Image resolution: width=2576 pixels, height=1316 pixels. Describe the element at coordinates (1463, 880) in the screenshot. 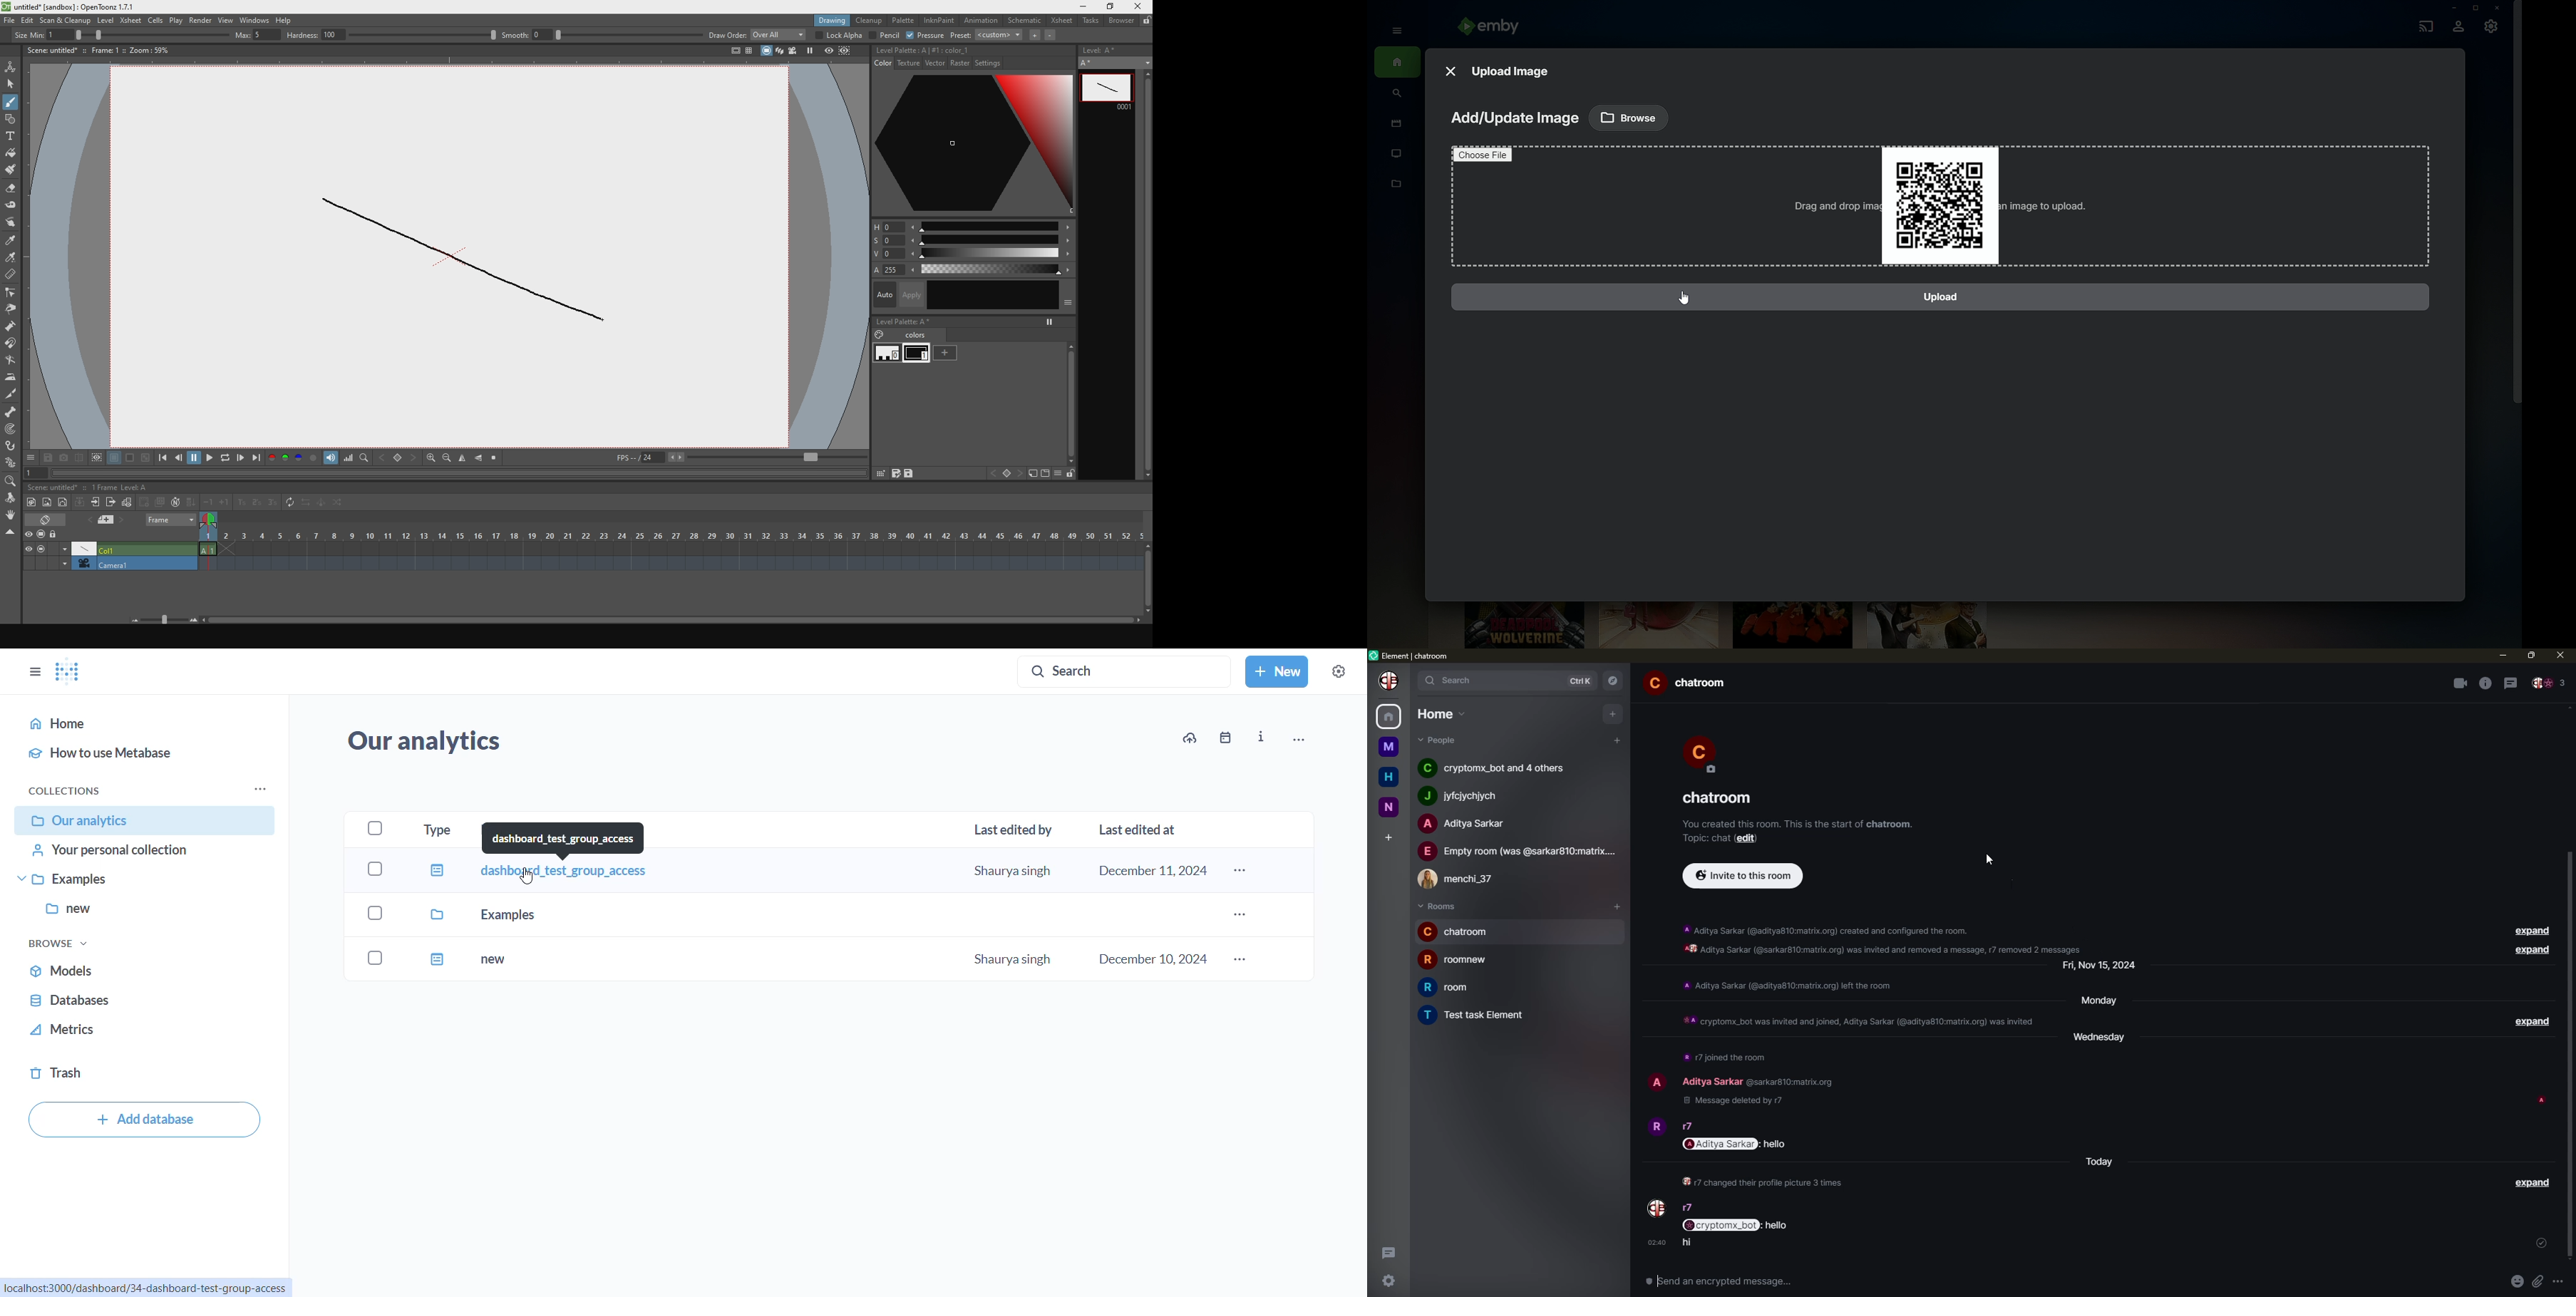

I see `people` at that location.